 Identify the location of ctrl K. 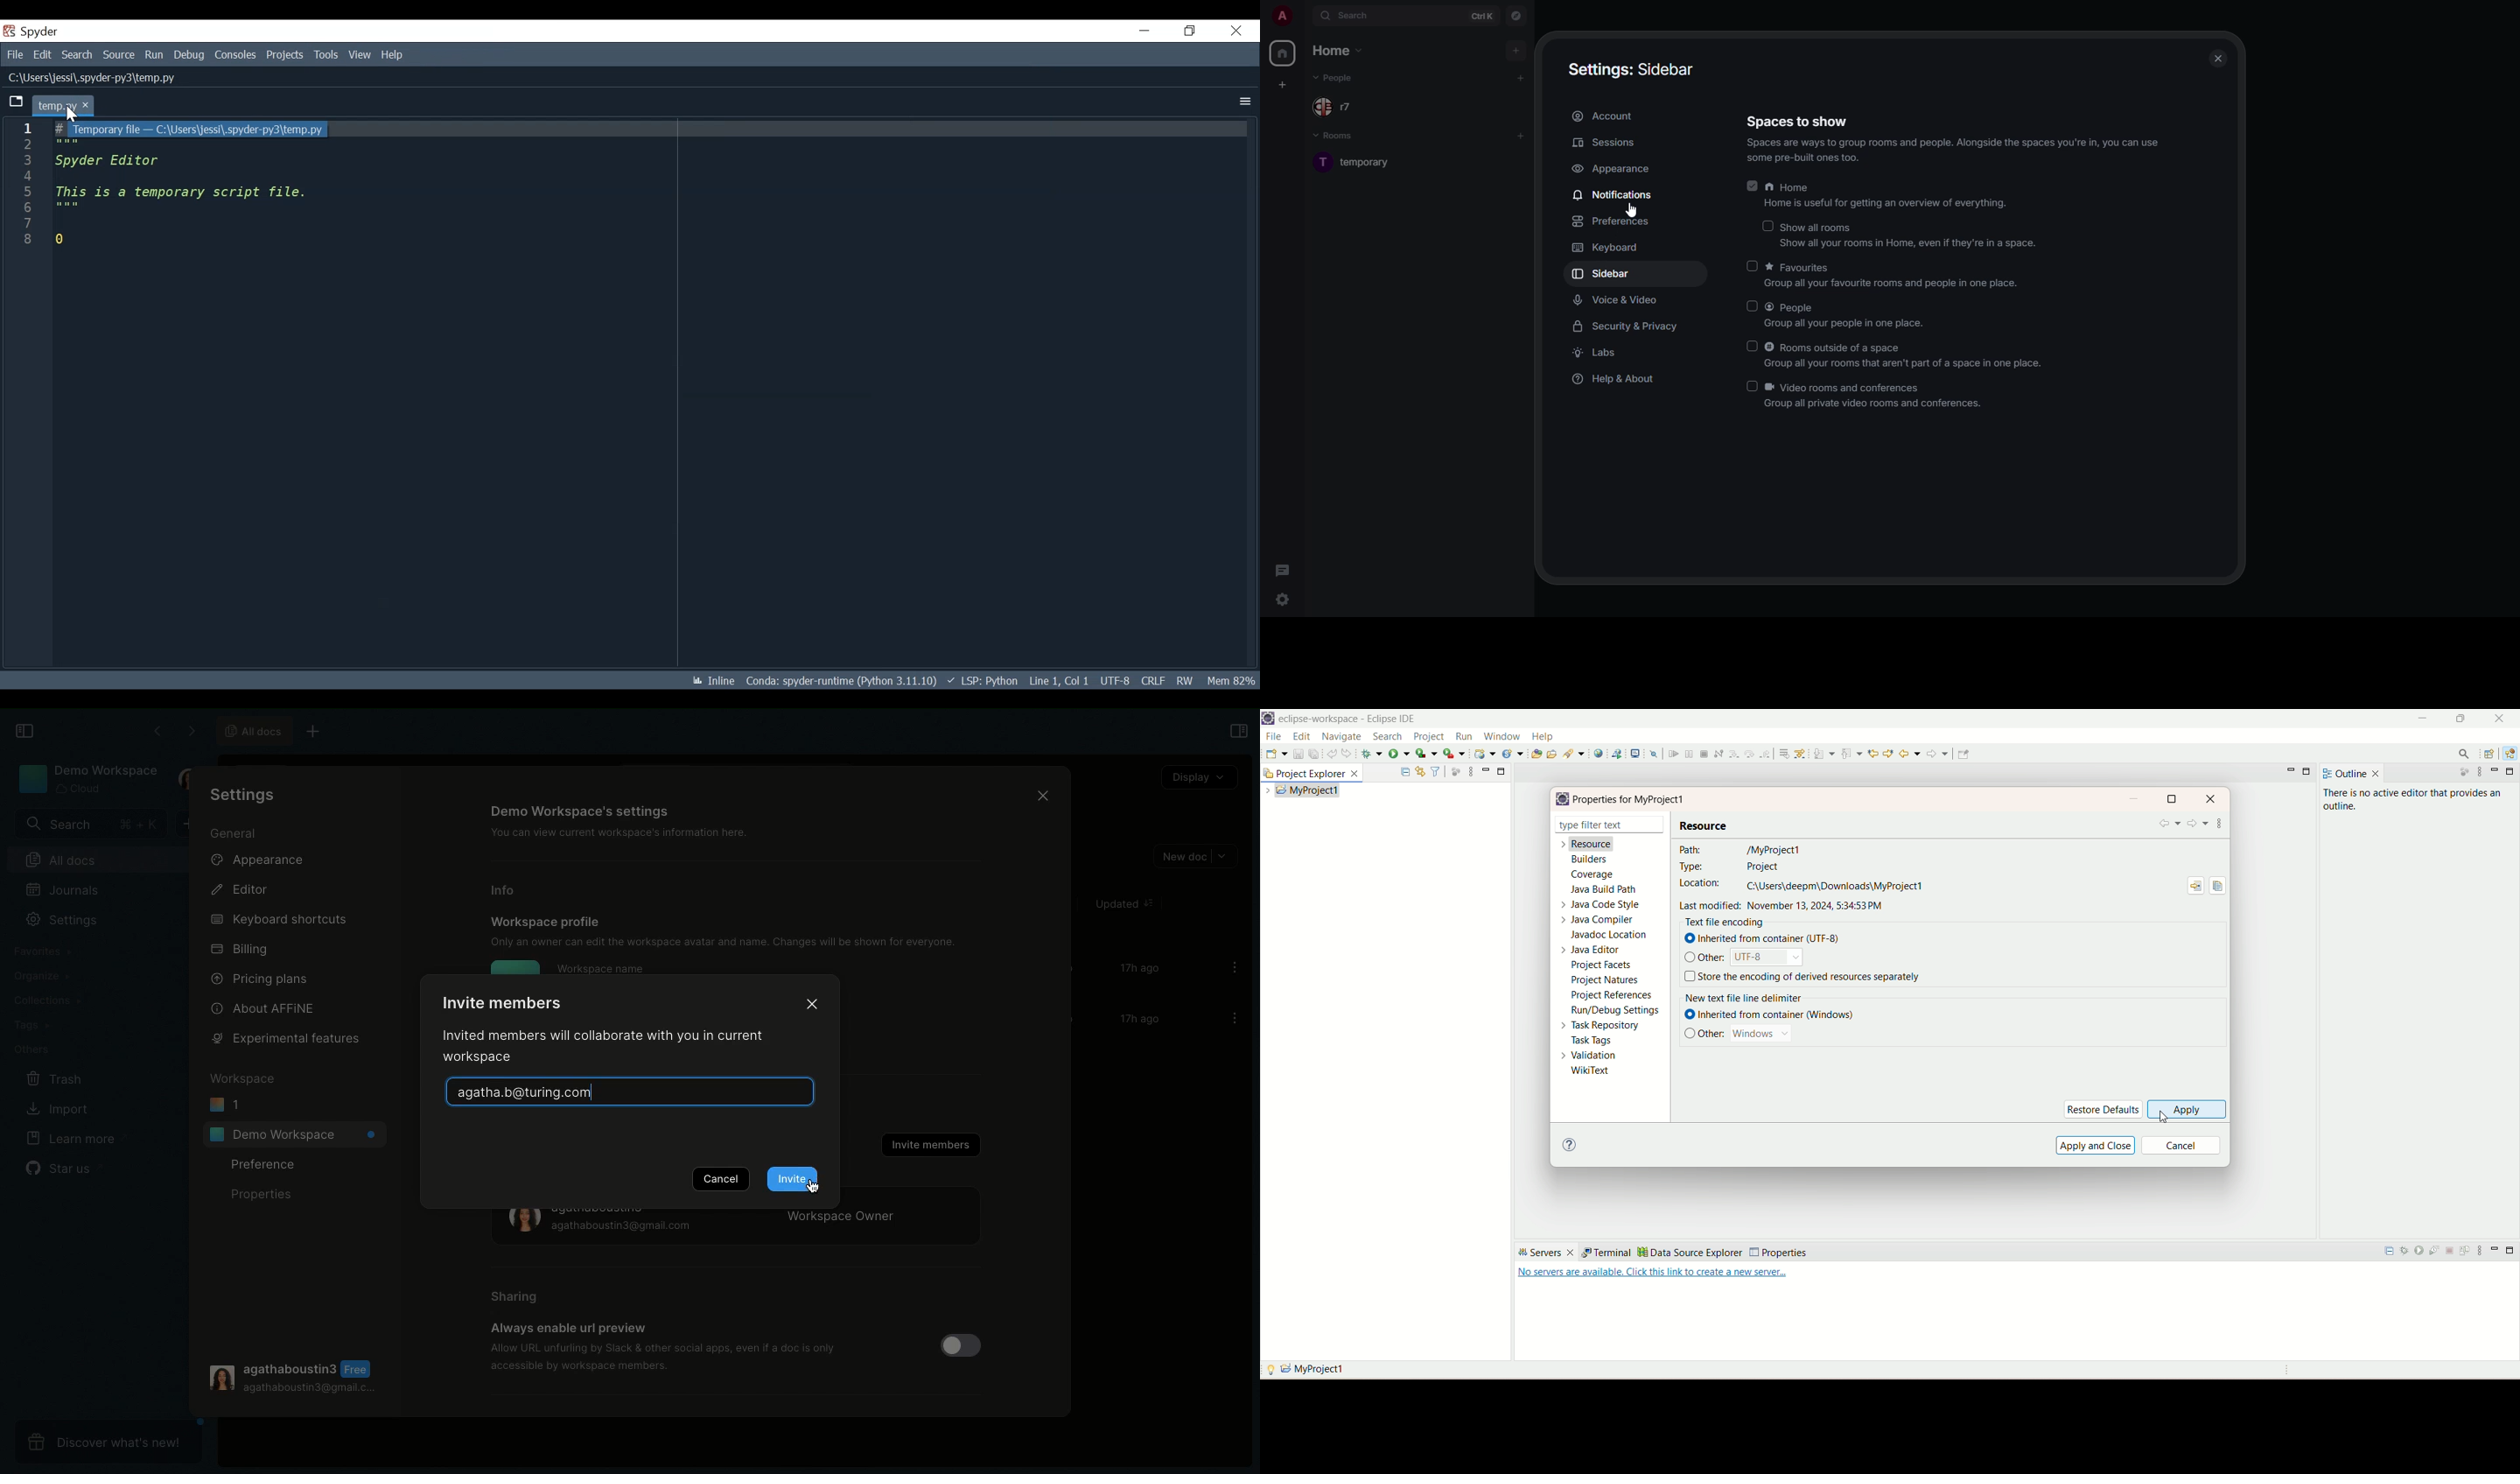
(1482, 15).